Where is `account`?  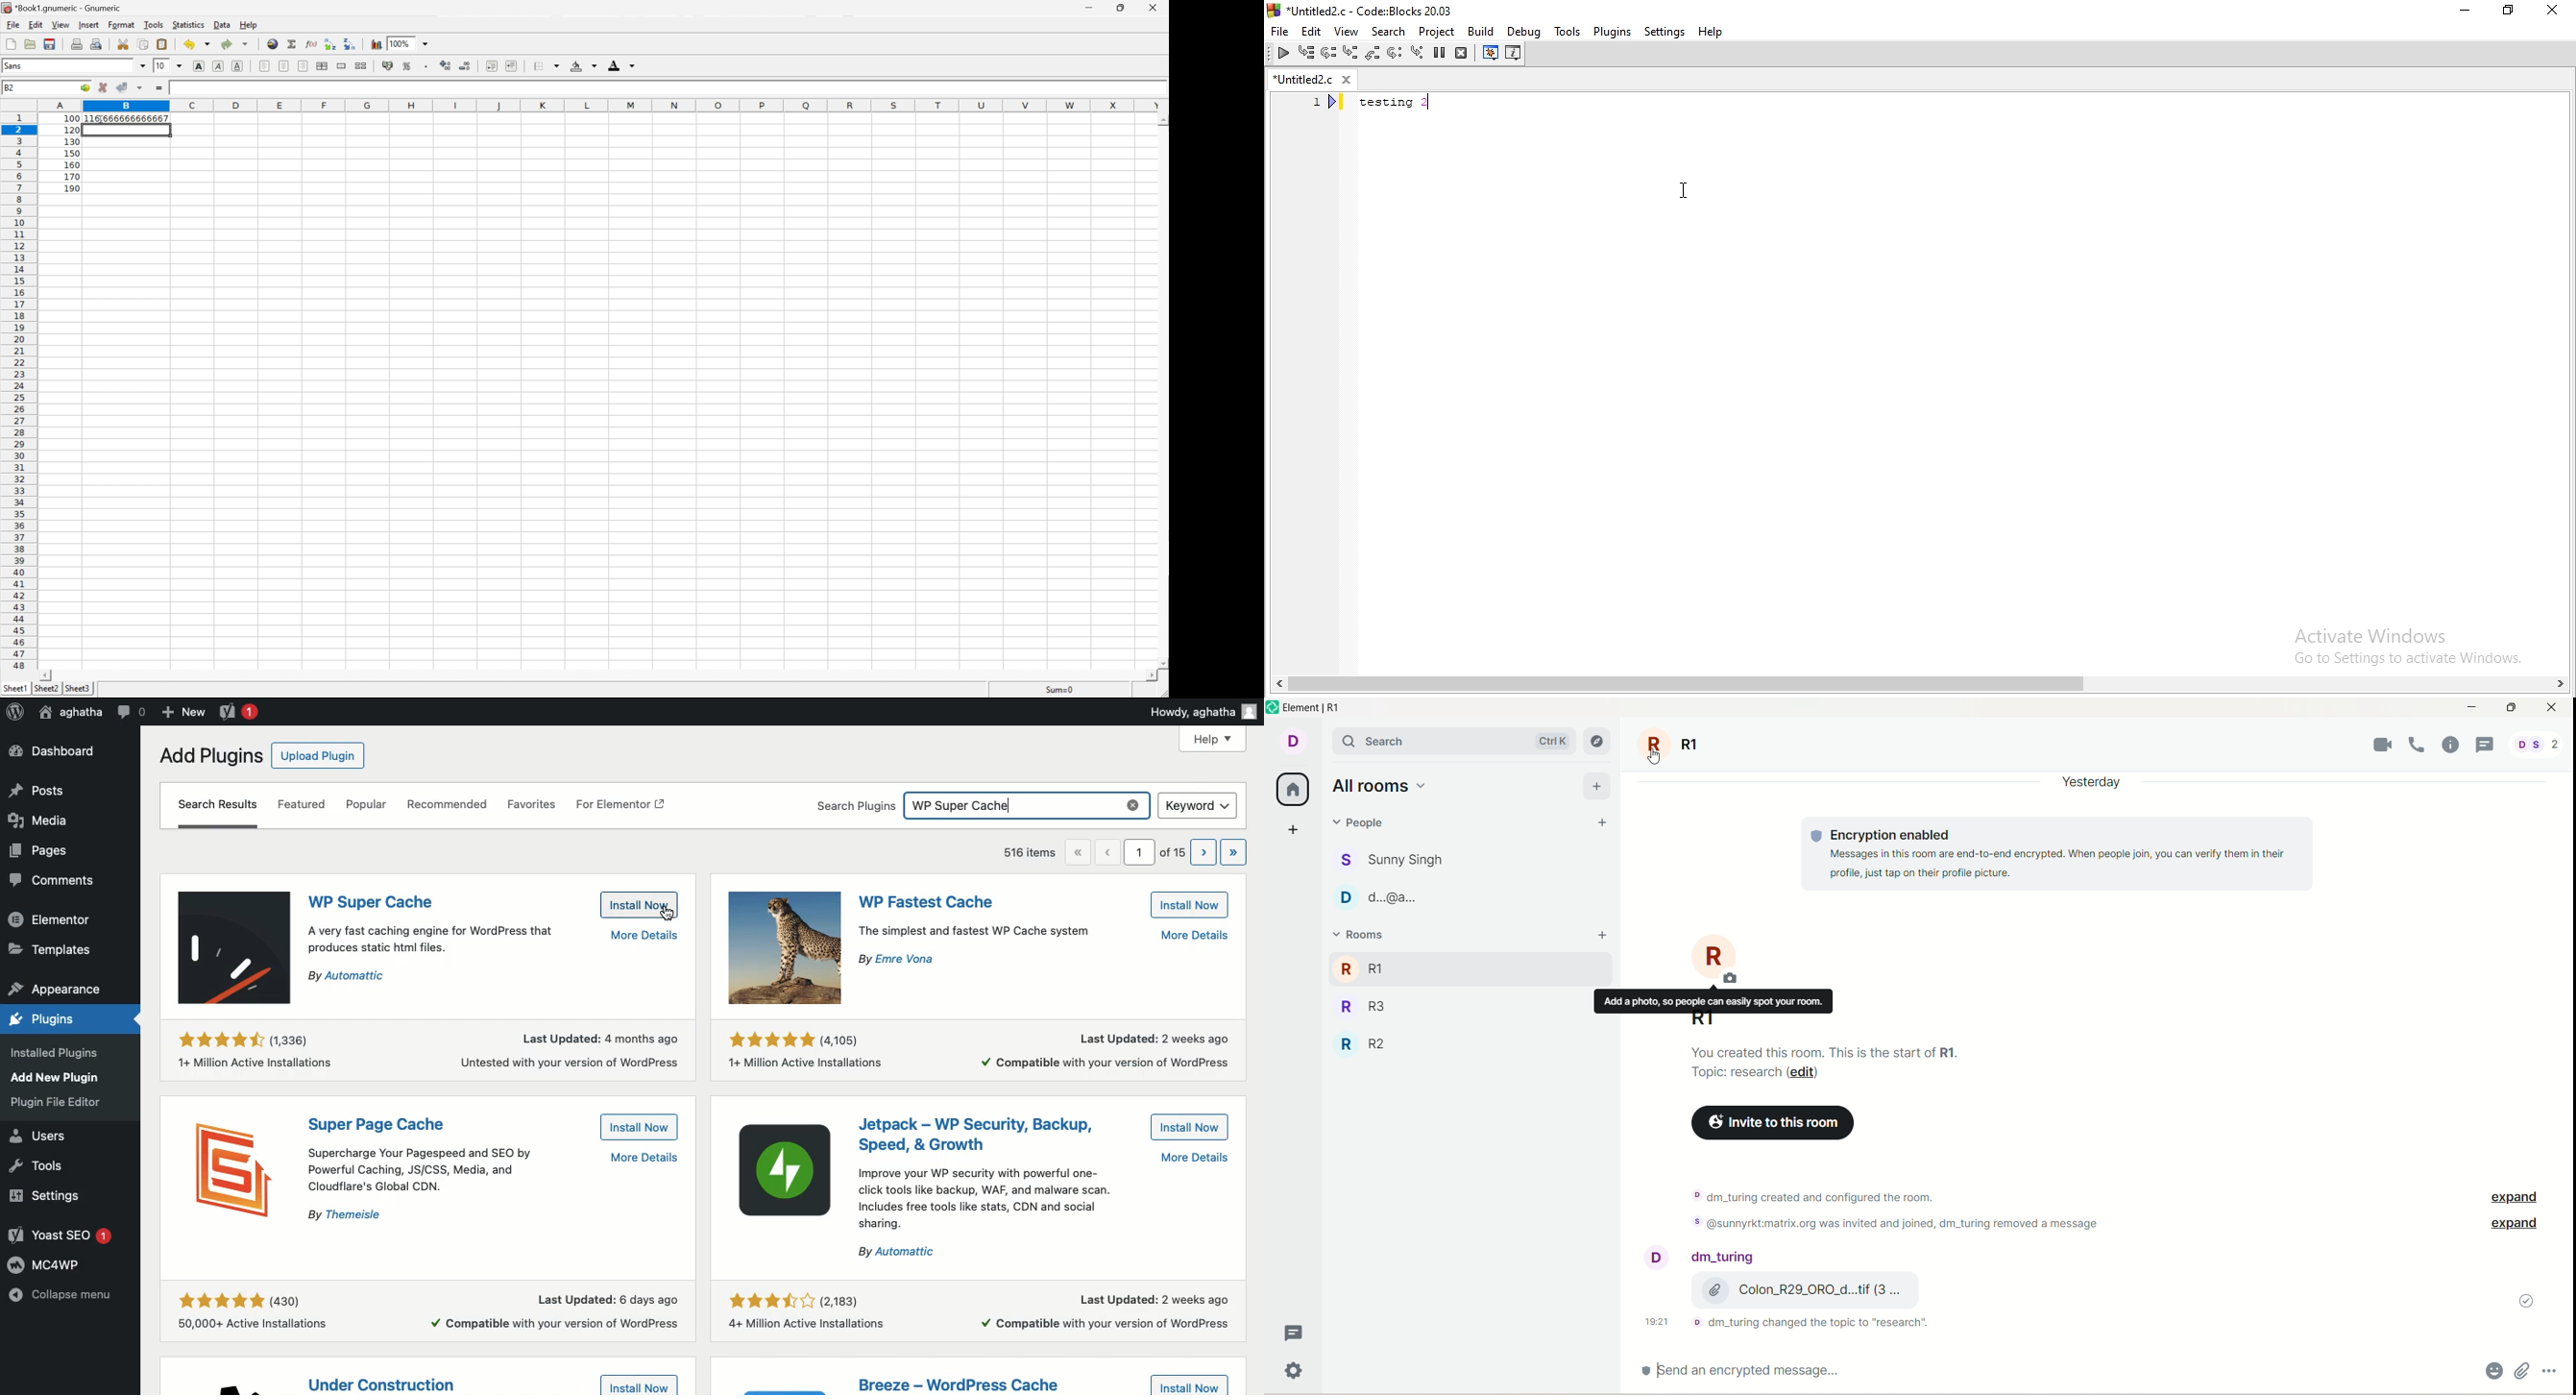 account is located at coordinates (2536, 747).